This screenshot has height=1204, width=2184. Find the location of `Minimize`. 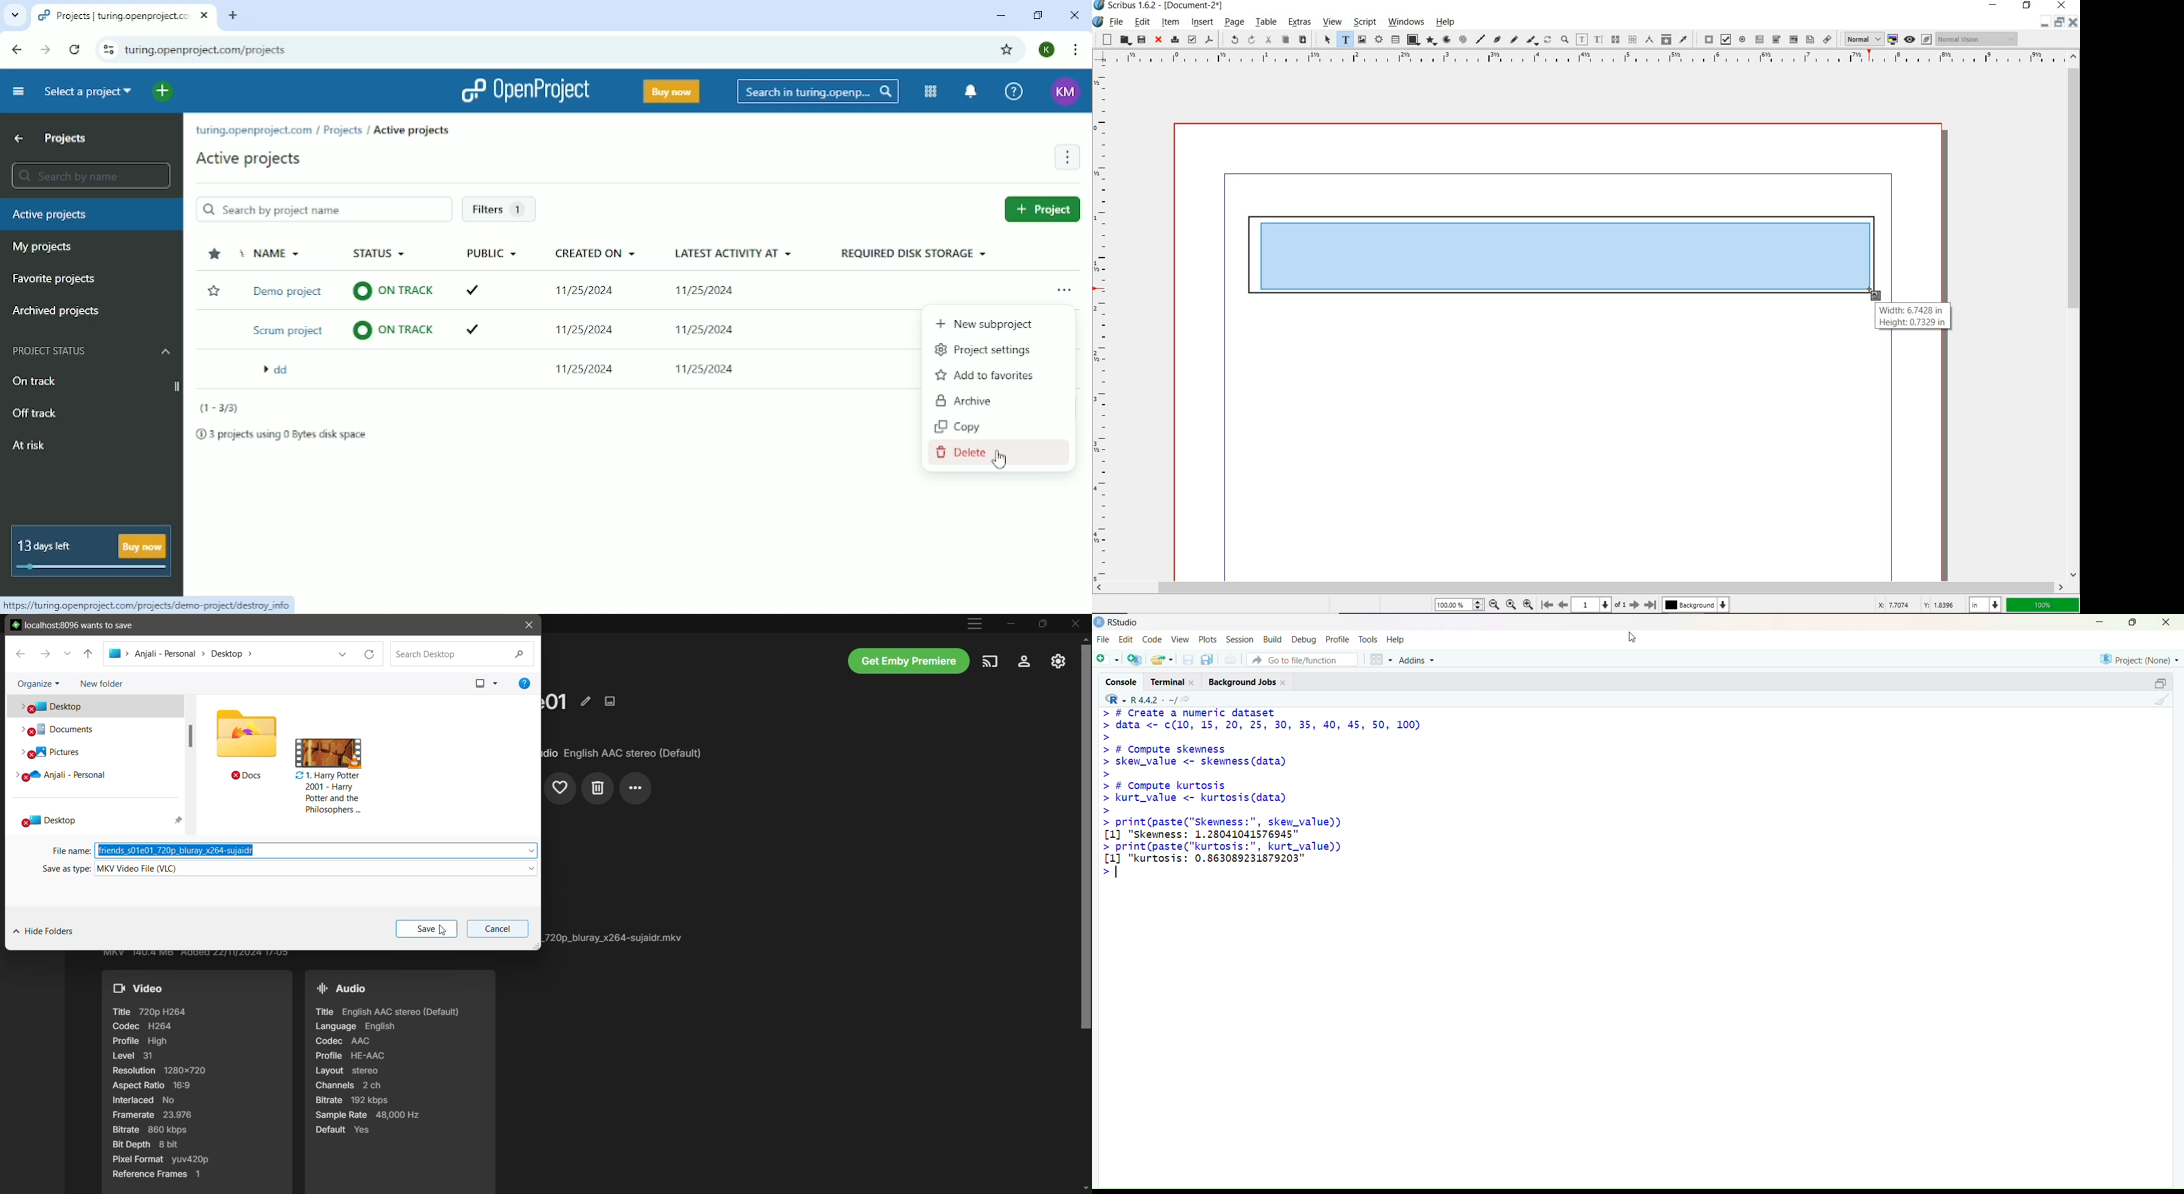

Minimize is located at coordinates (2101, 623).